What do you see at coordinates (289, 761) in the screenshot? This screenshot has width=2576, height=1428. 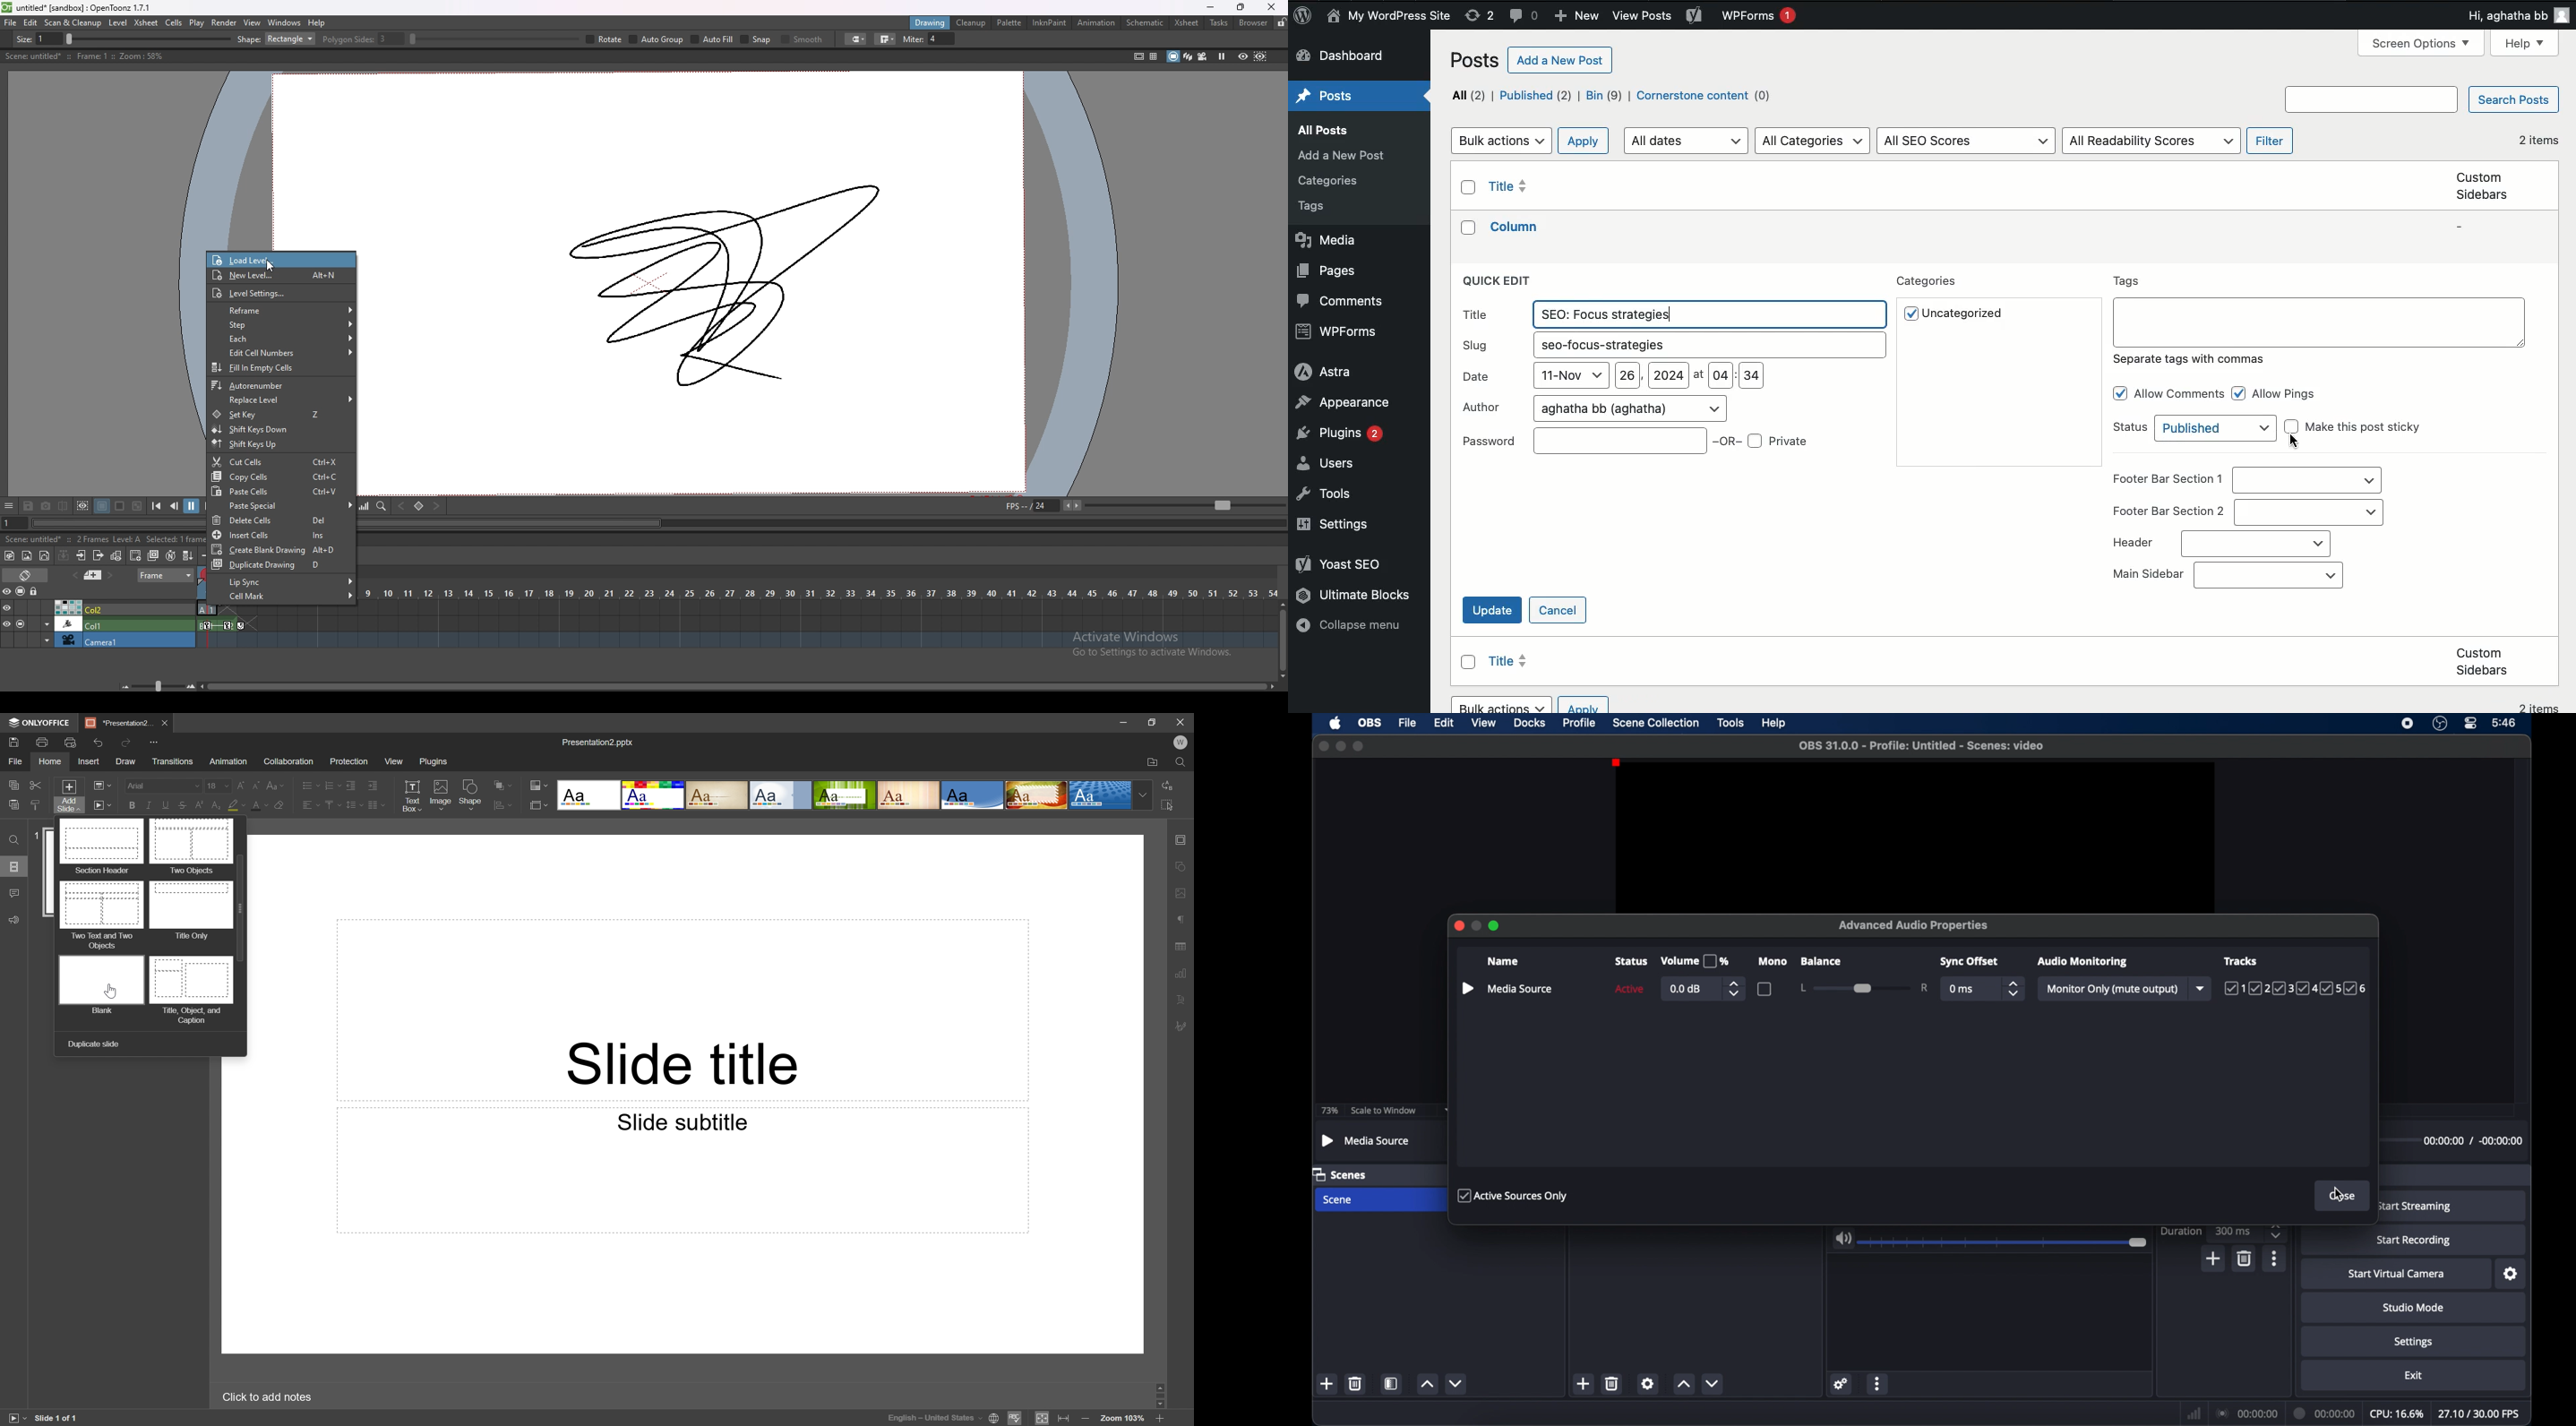 I see `Collaboration` at bounding box center [289, 761].